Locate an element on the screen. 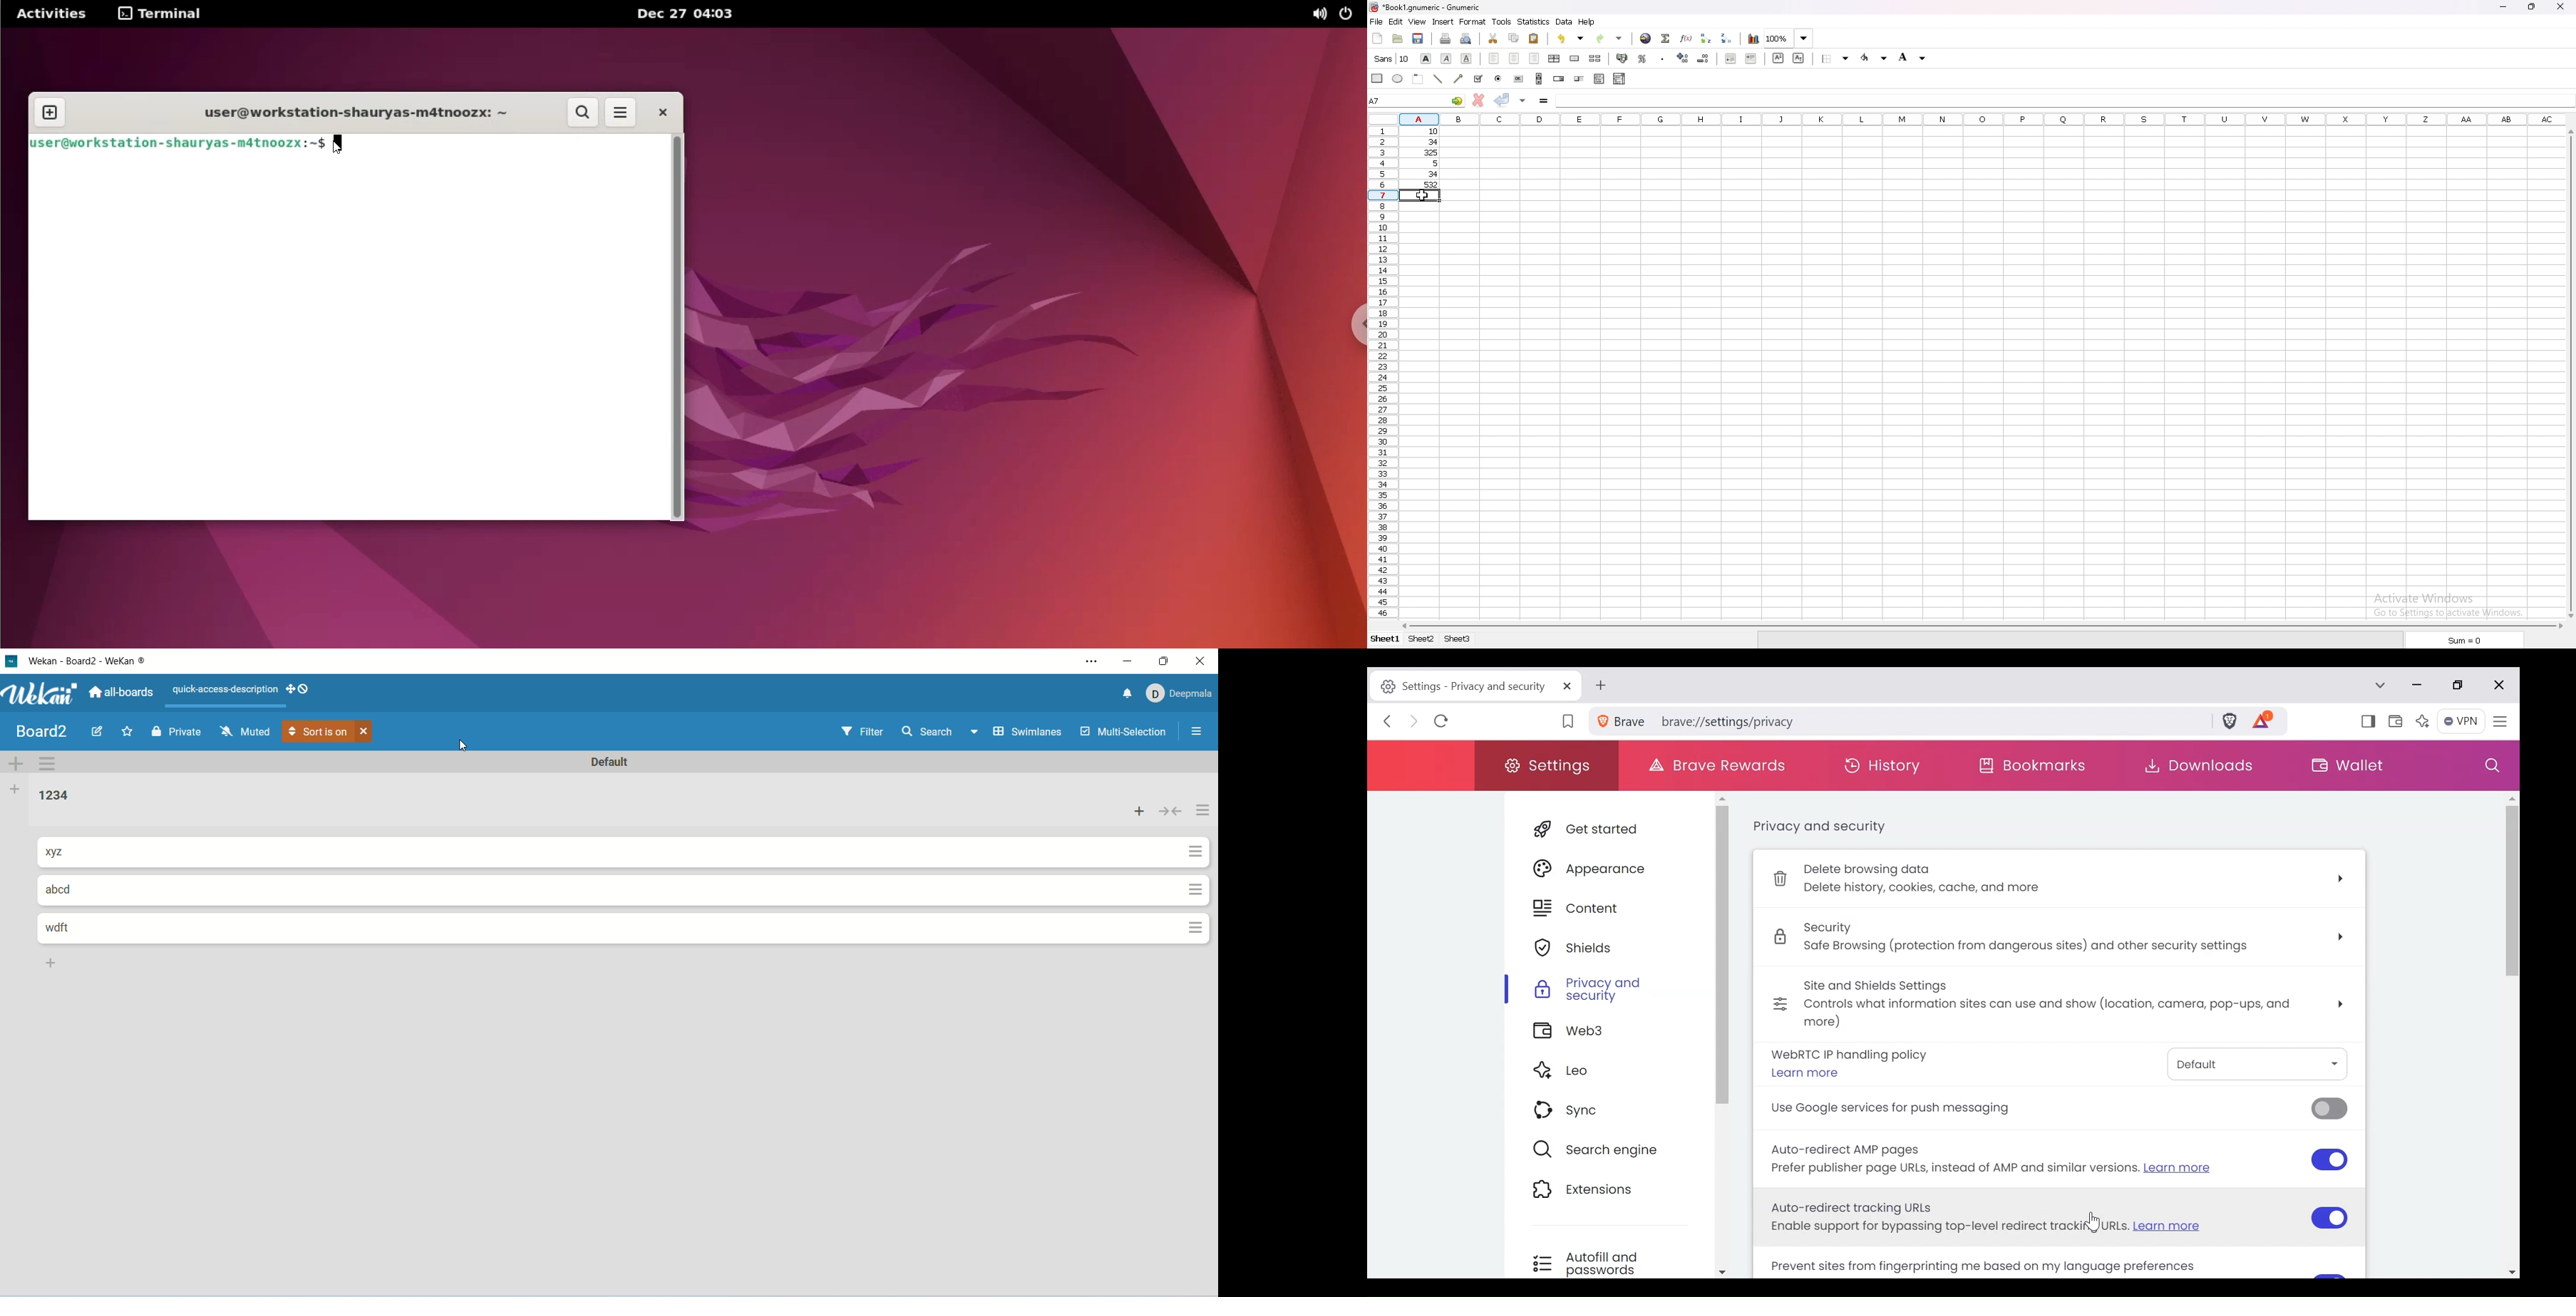 Image resolution: width=2576 pixels, height=1316 pixels. Show/Hide Sidebar is located at coordinates (2367, 723).